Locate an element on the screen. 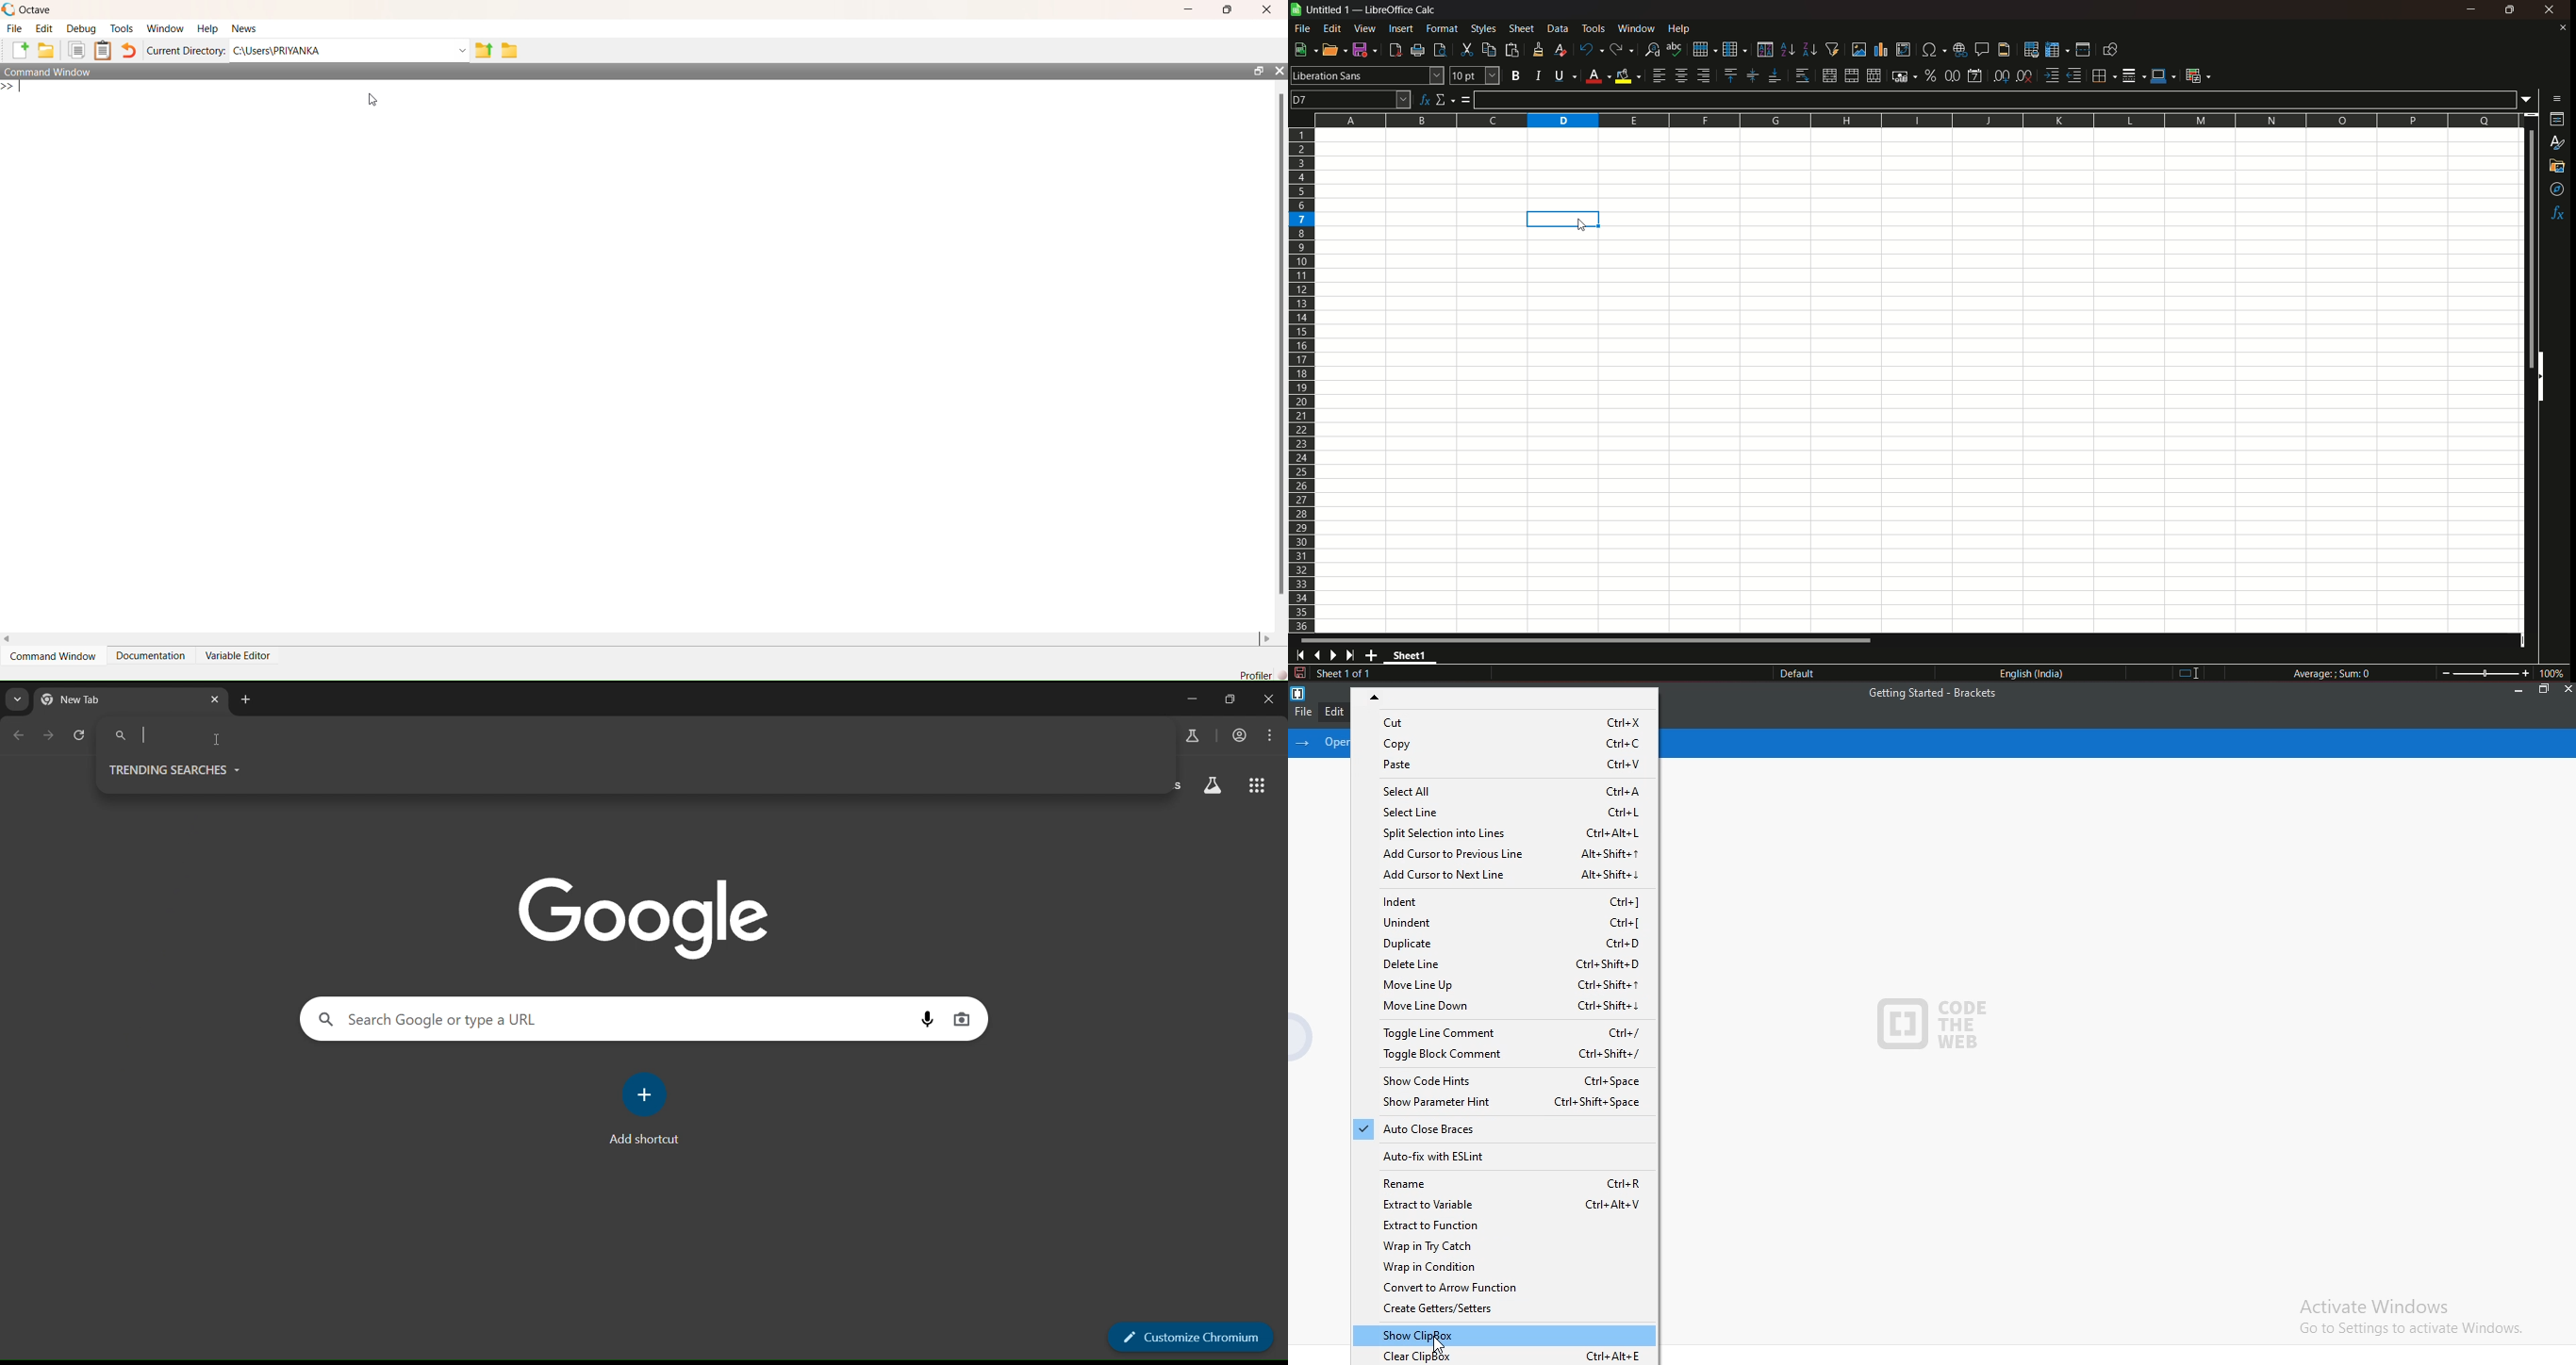  Move Lines Down is located at coordinates (1503, 1008).